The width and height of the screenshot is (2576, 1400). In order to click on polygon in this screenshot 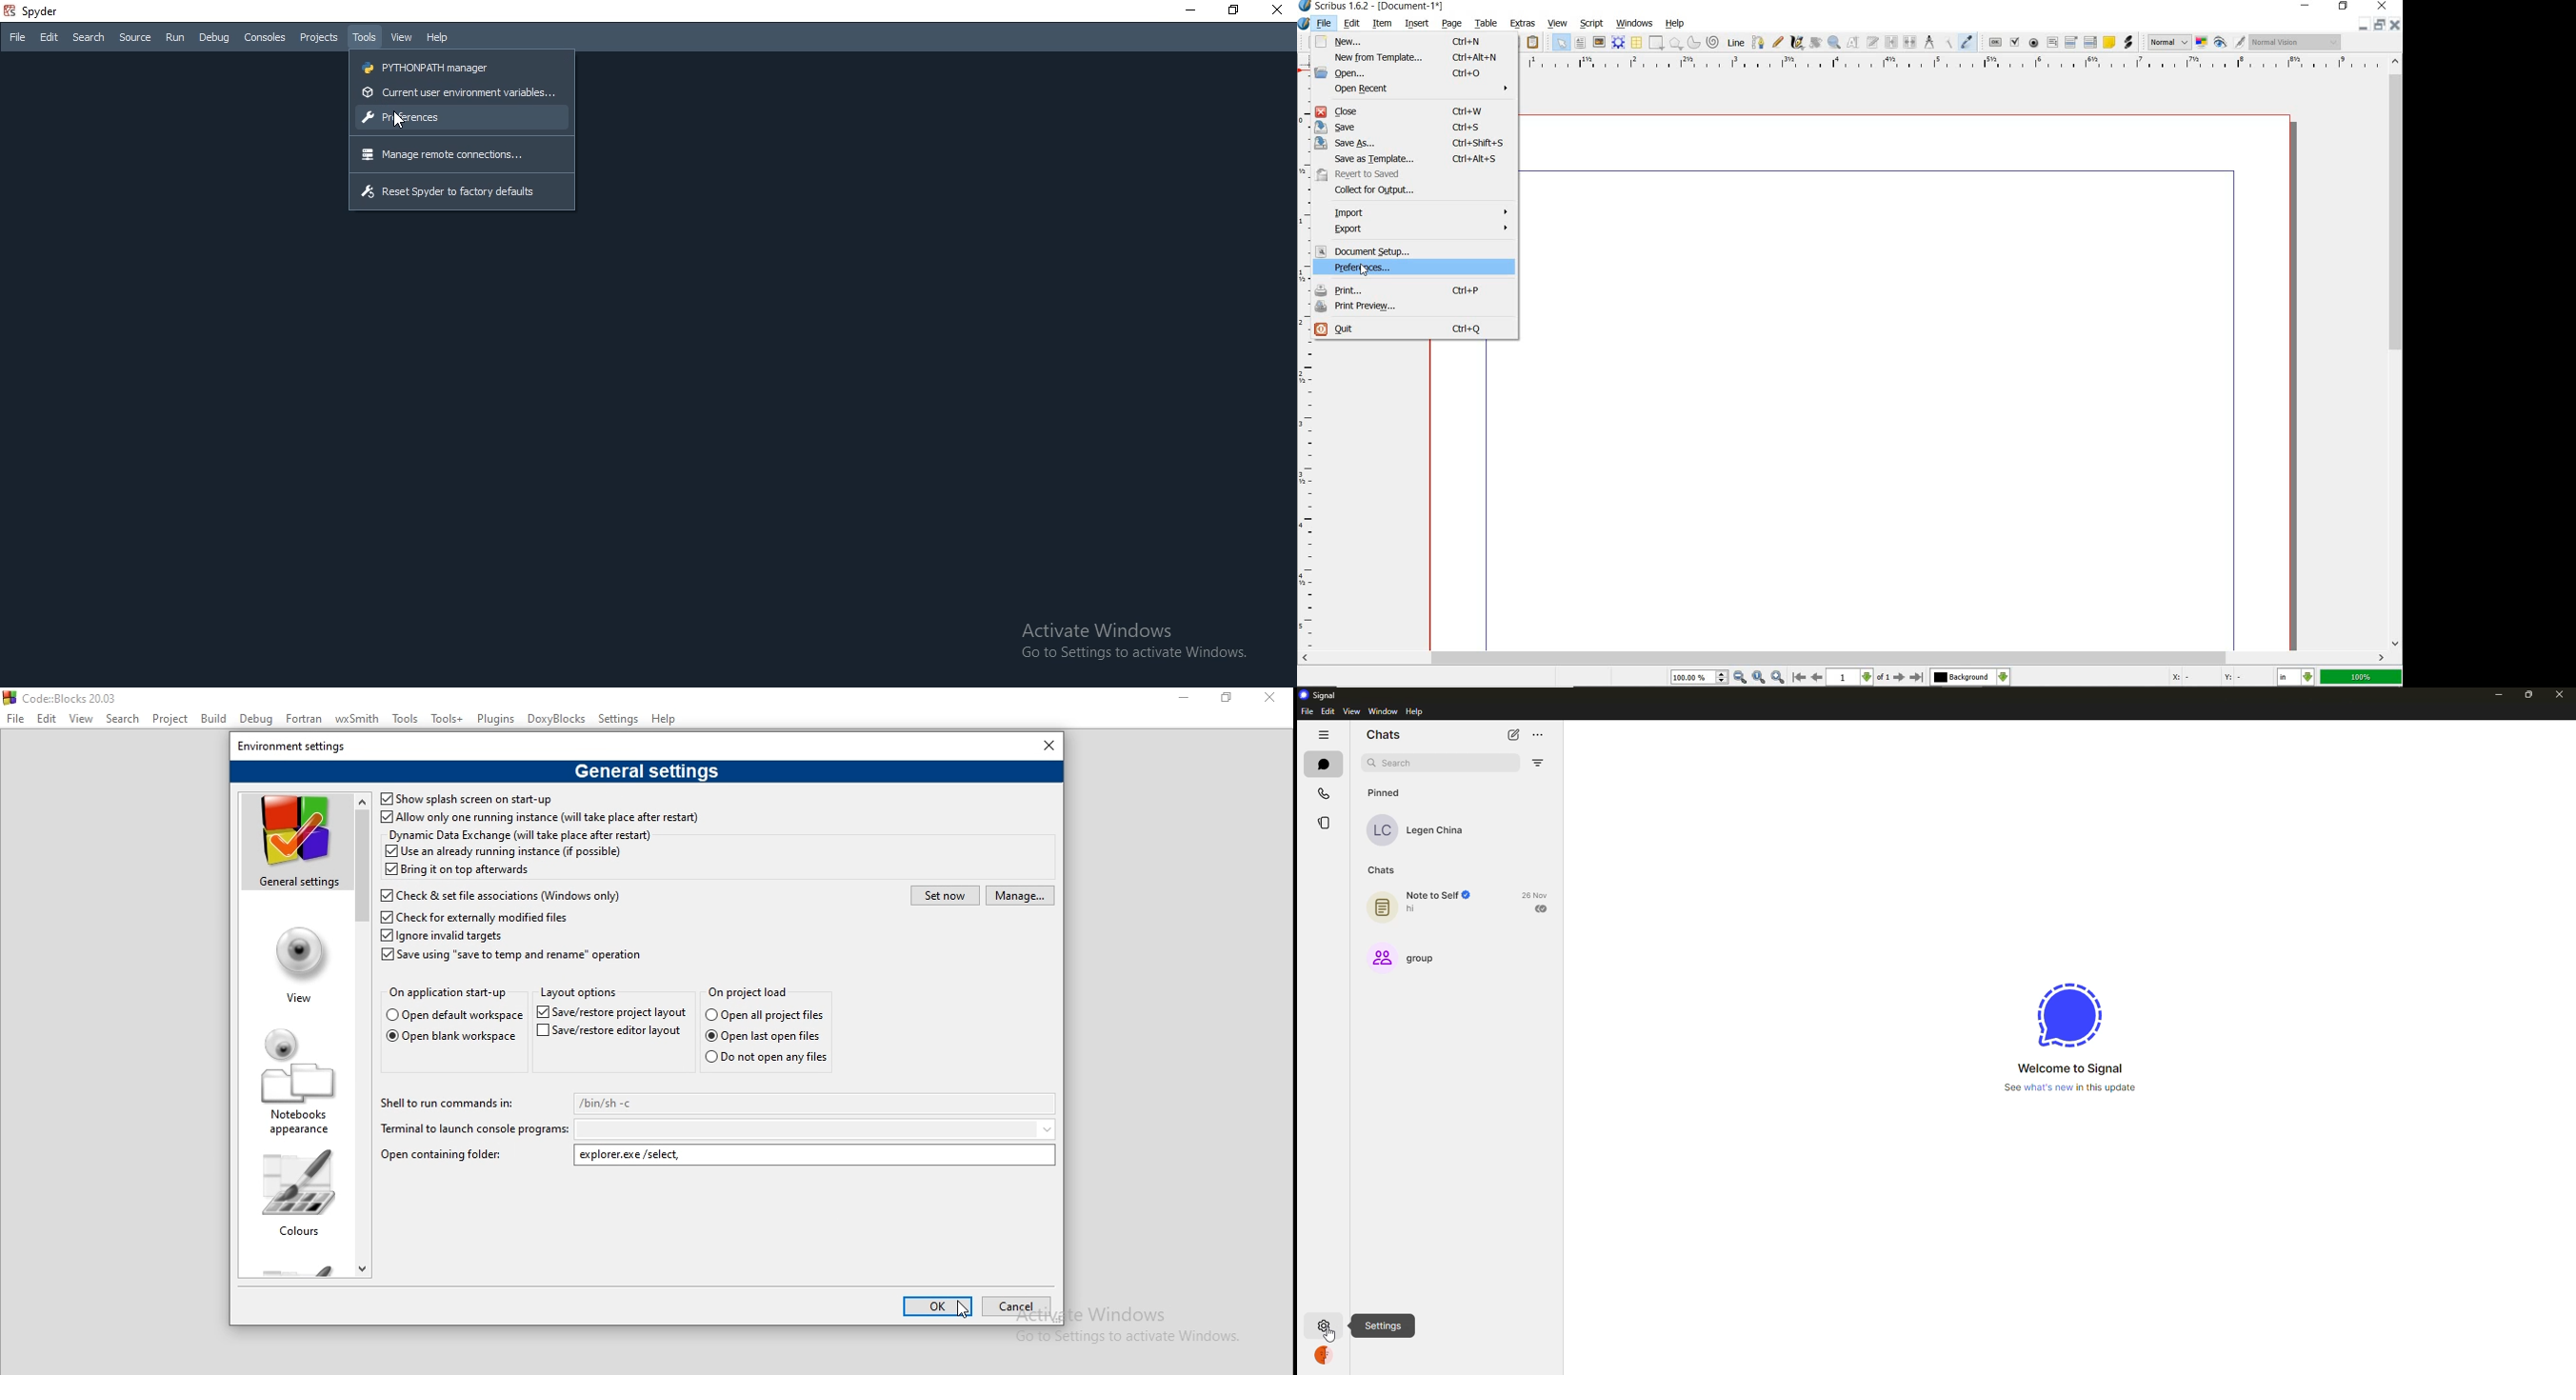, I will do `click(1676, 43)`.